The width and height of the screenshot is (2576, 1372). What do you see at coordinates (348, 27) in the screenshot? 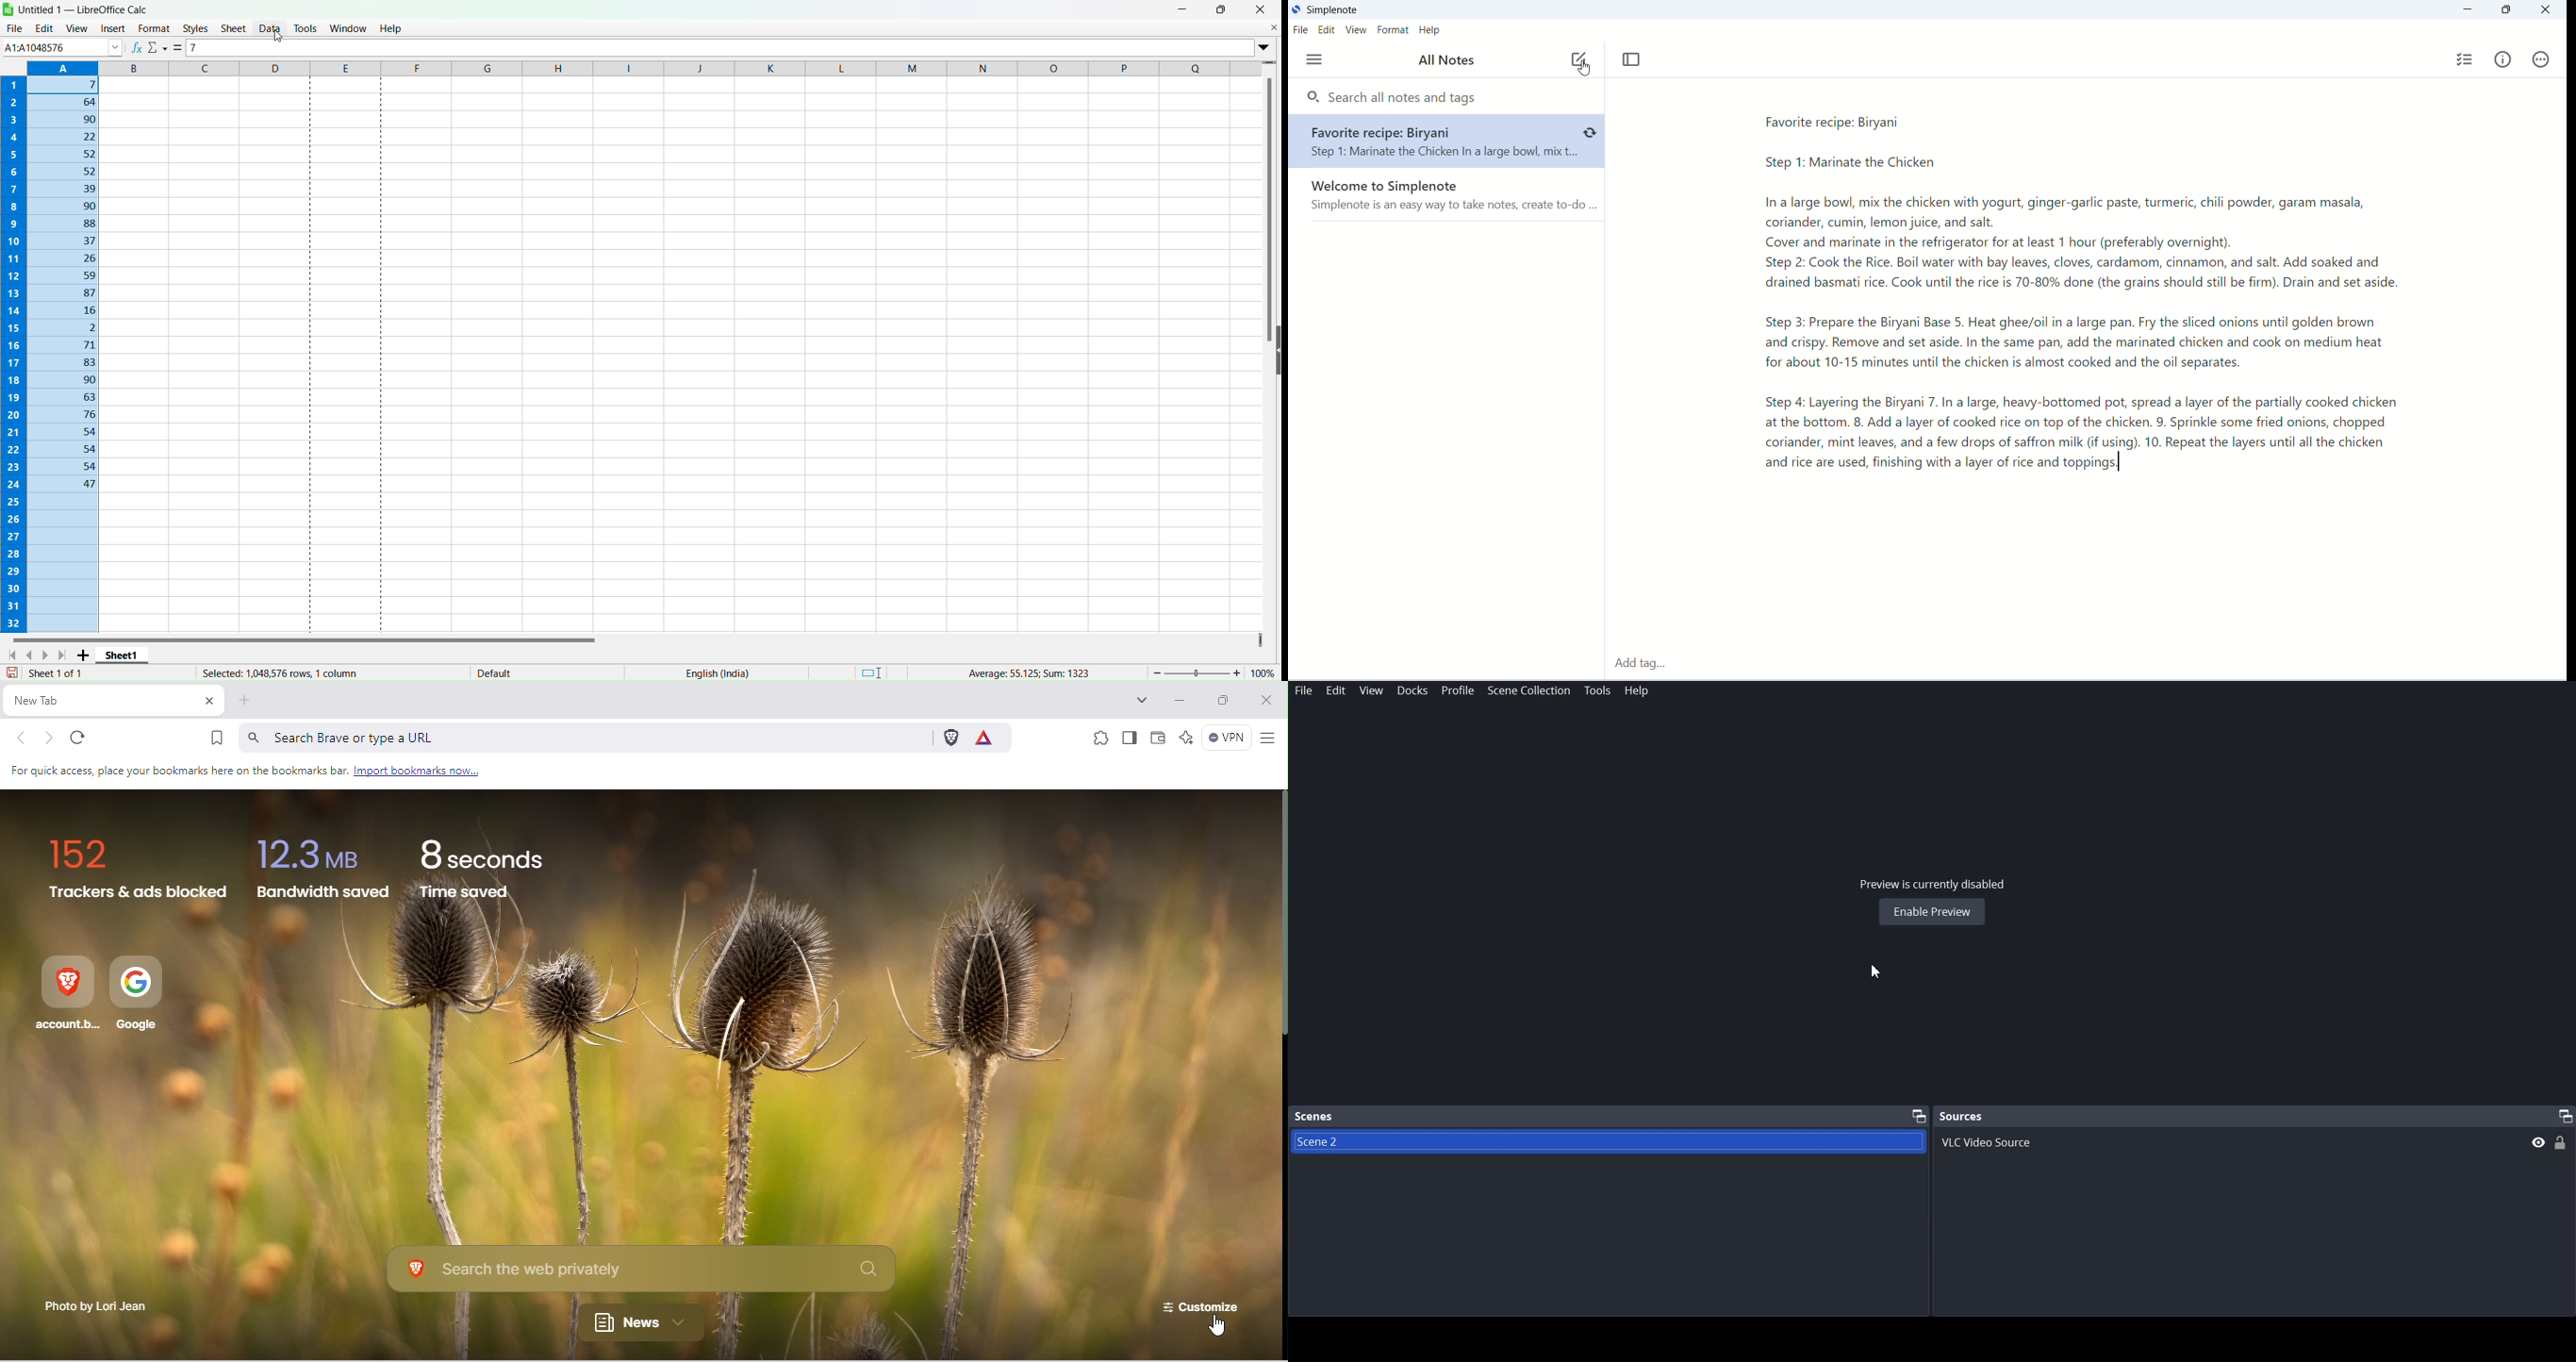
I see `Window` at bounding box center [348, 27].